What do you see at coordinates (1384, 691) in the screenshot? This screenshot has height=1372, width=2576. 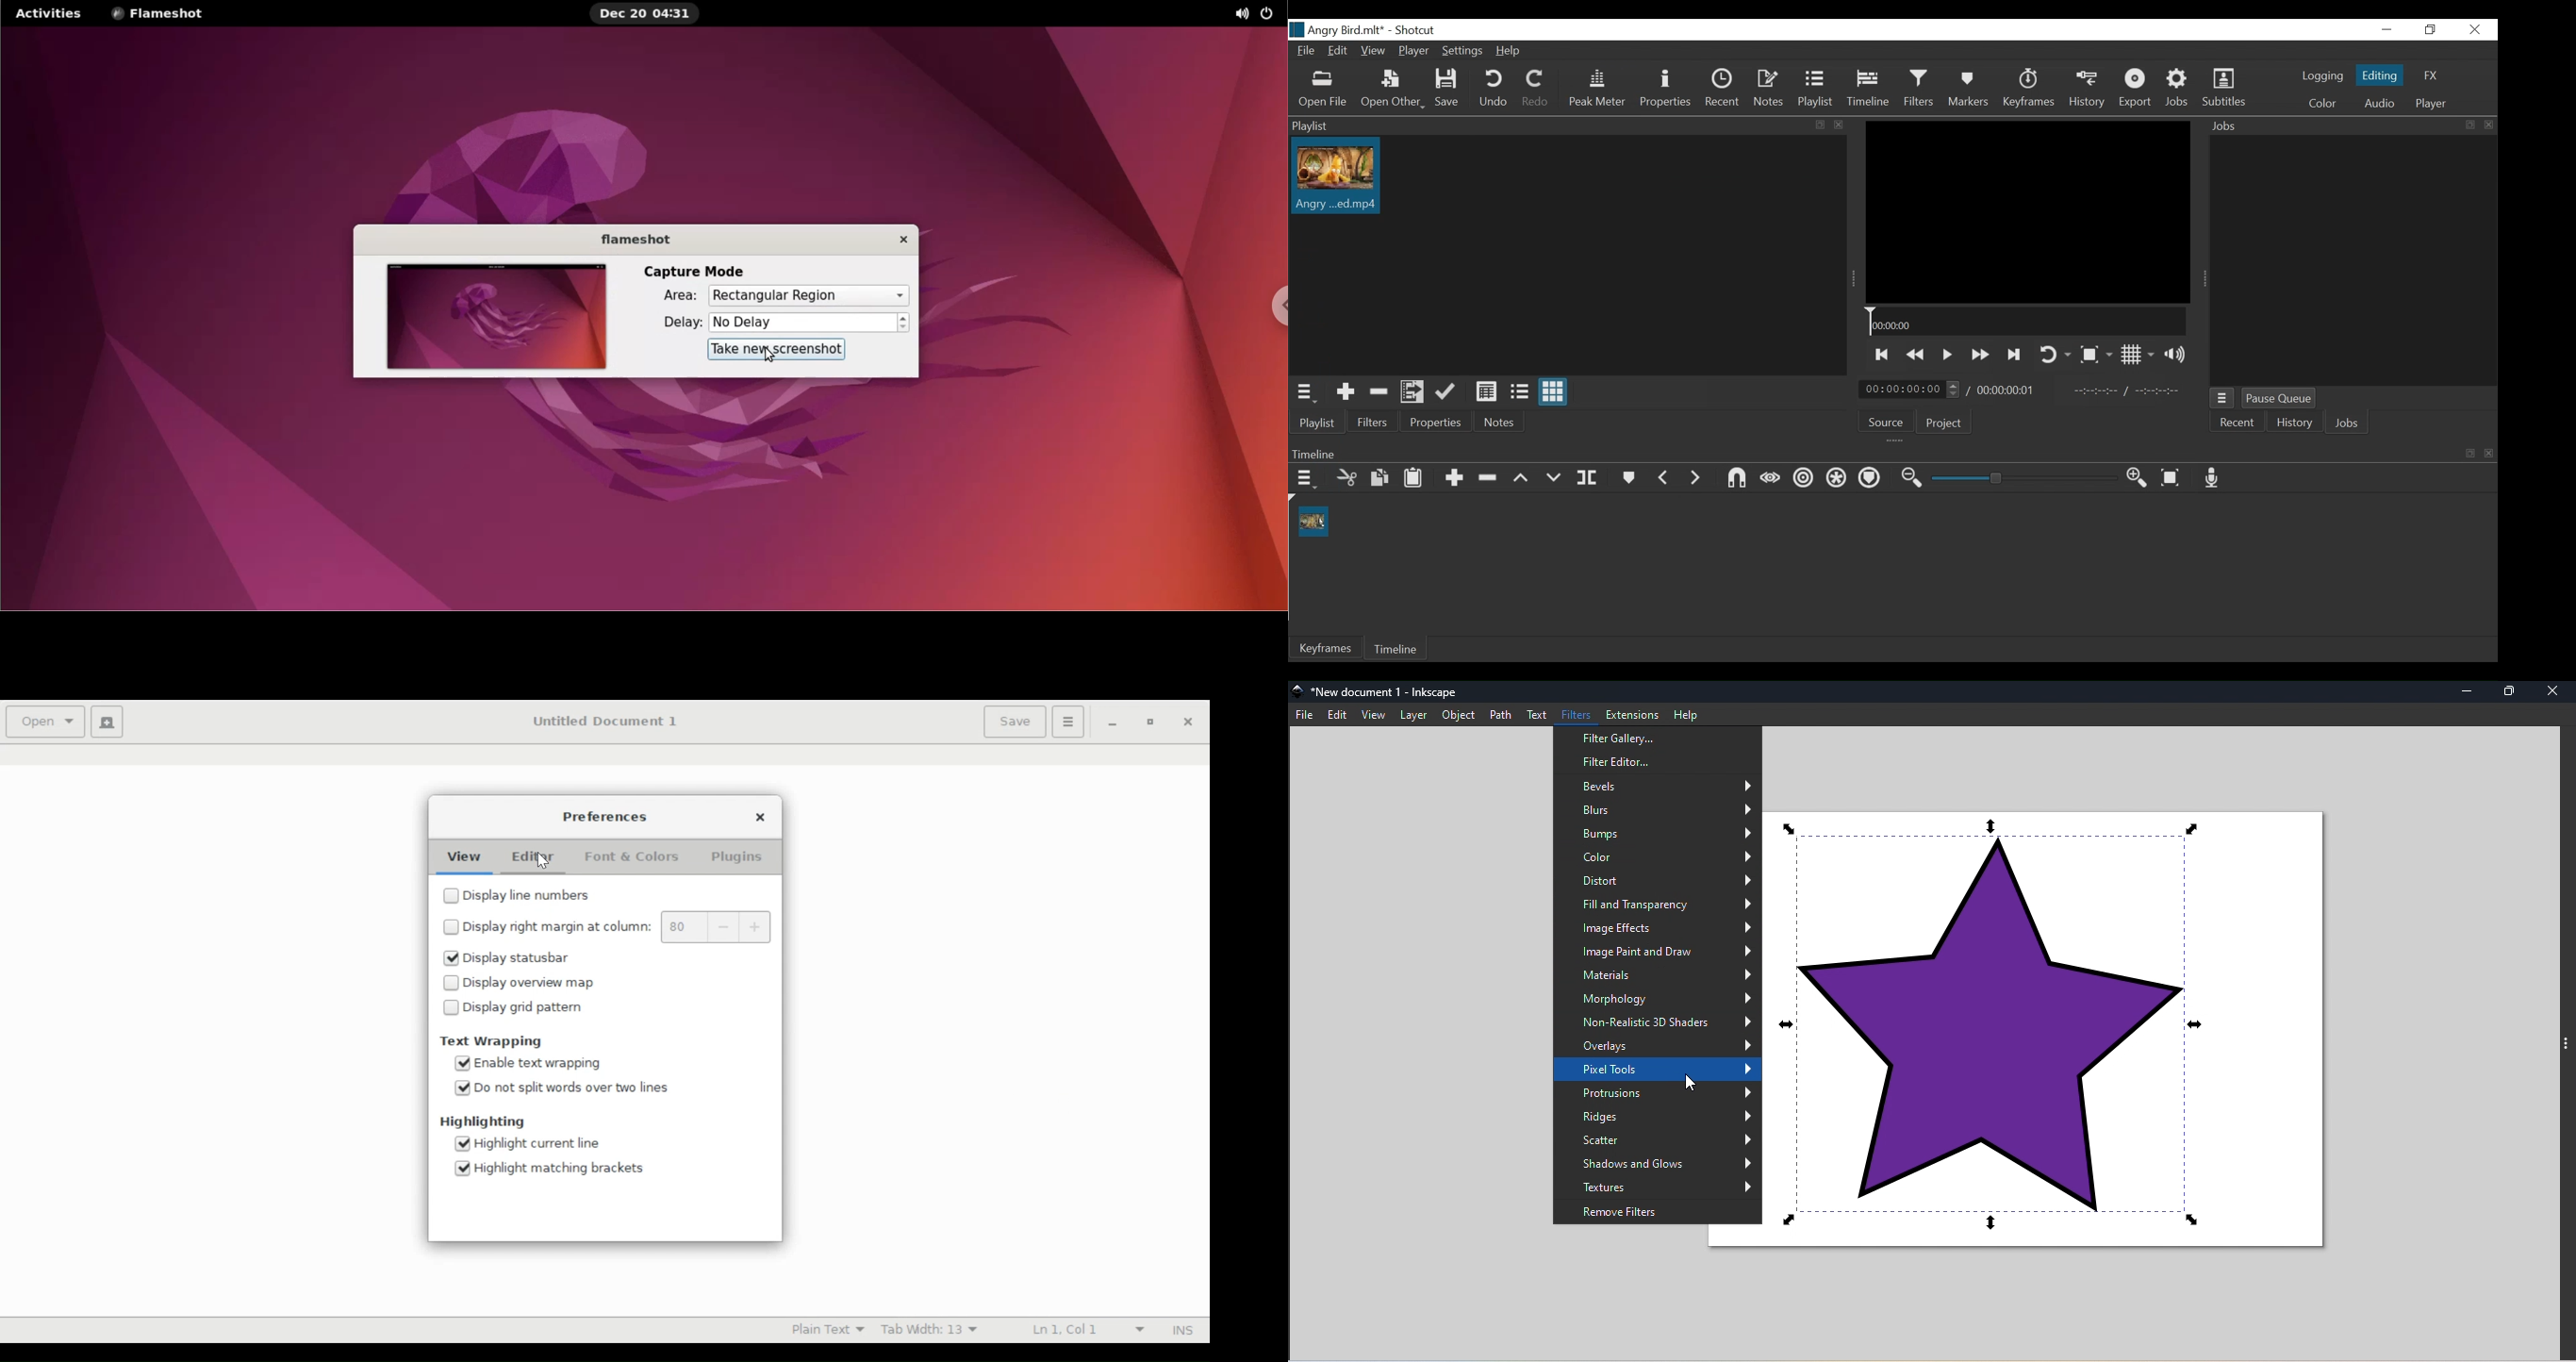 I see `File name` at bounding box center [1384, 691].